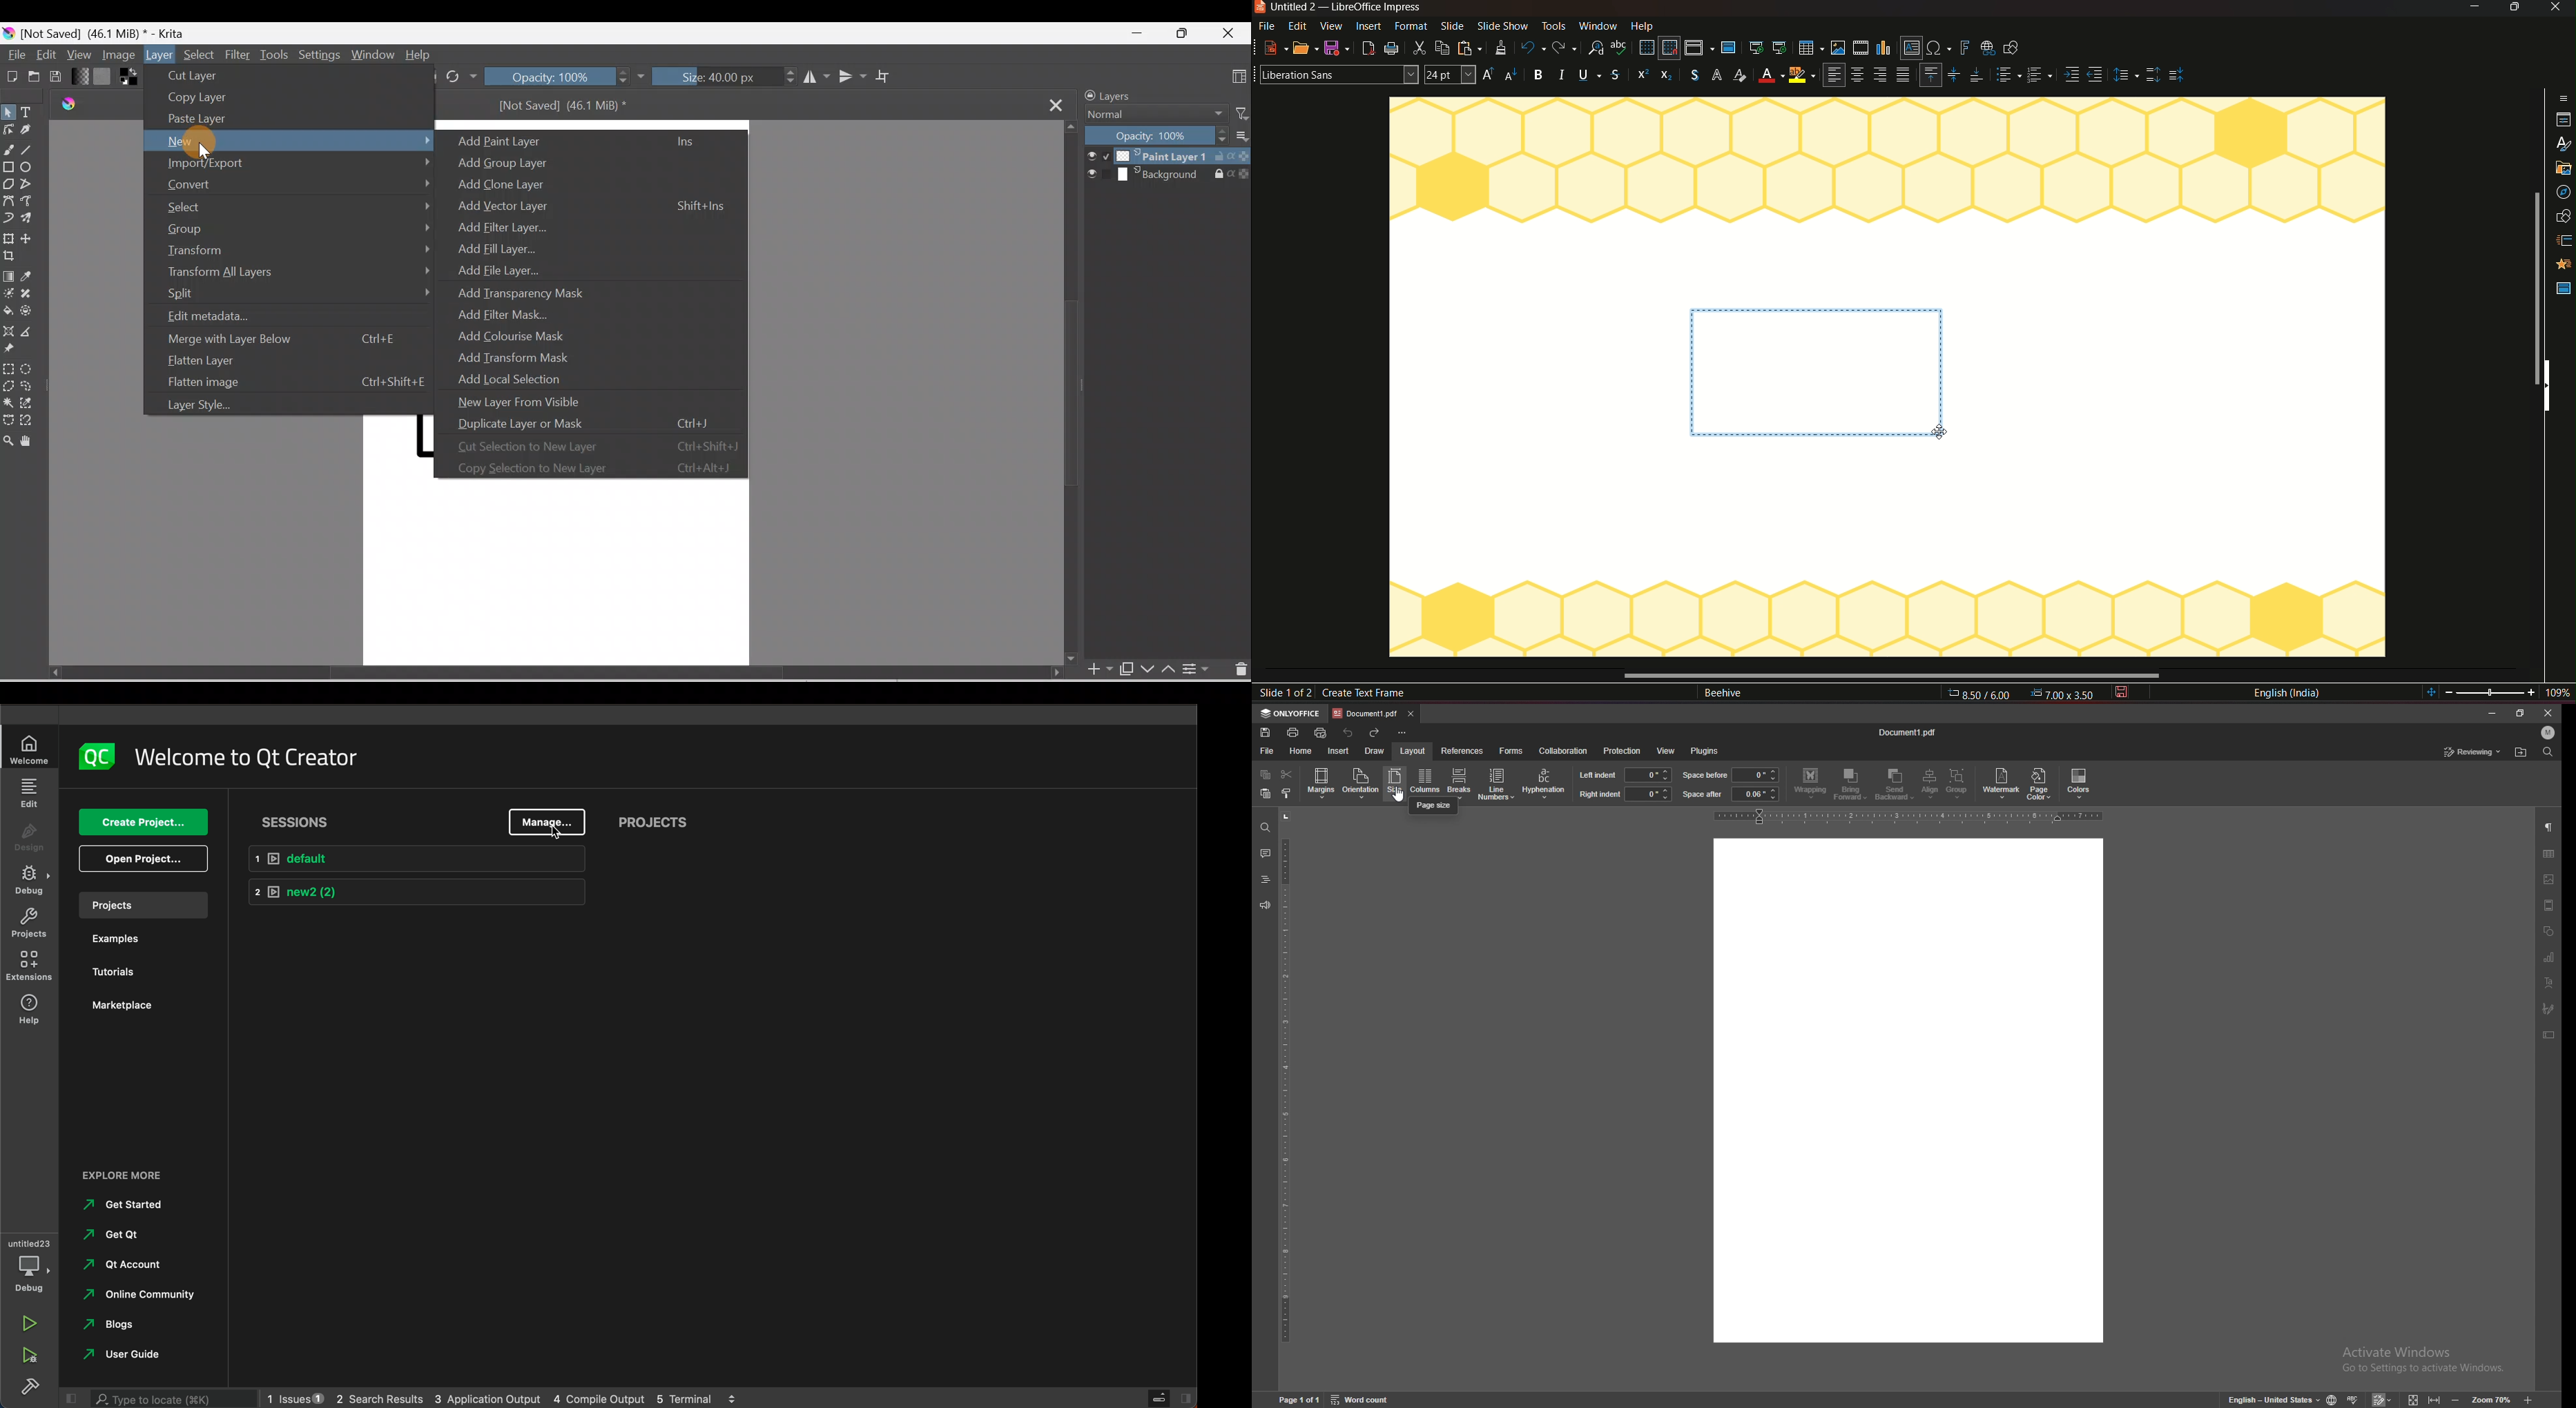 The height and width of the screenshot is (1428, 2576). I want to click on insert audio/video, so click(1860, 48).